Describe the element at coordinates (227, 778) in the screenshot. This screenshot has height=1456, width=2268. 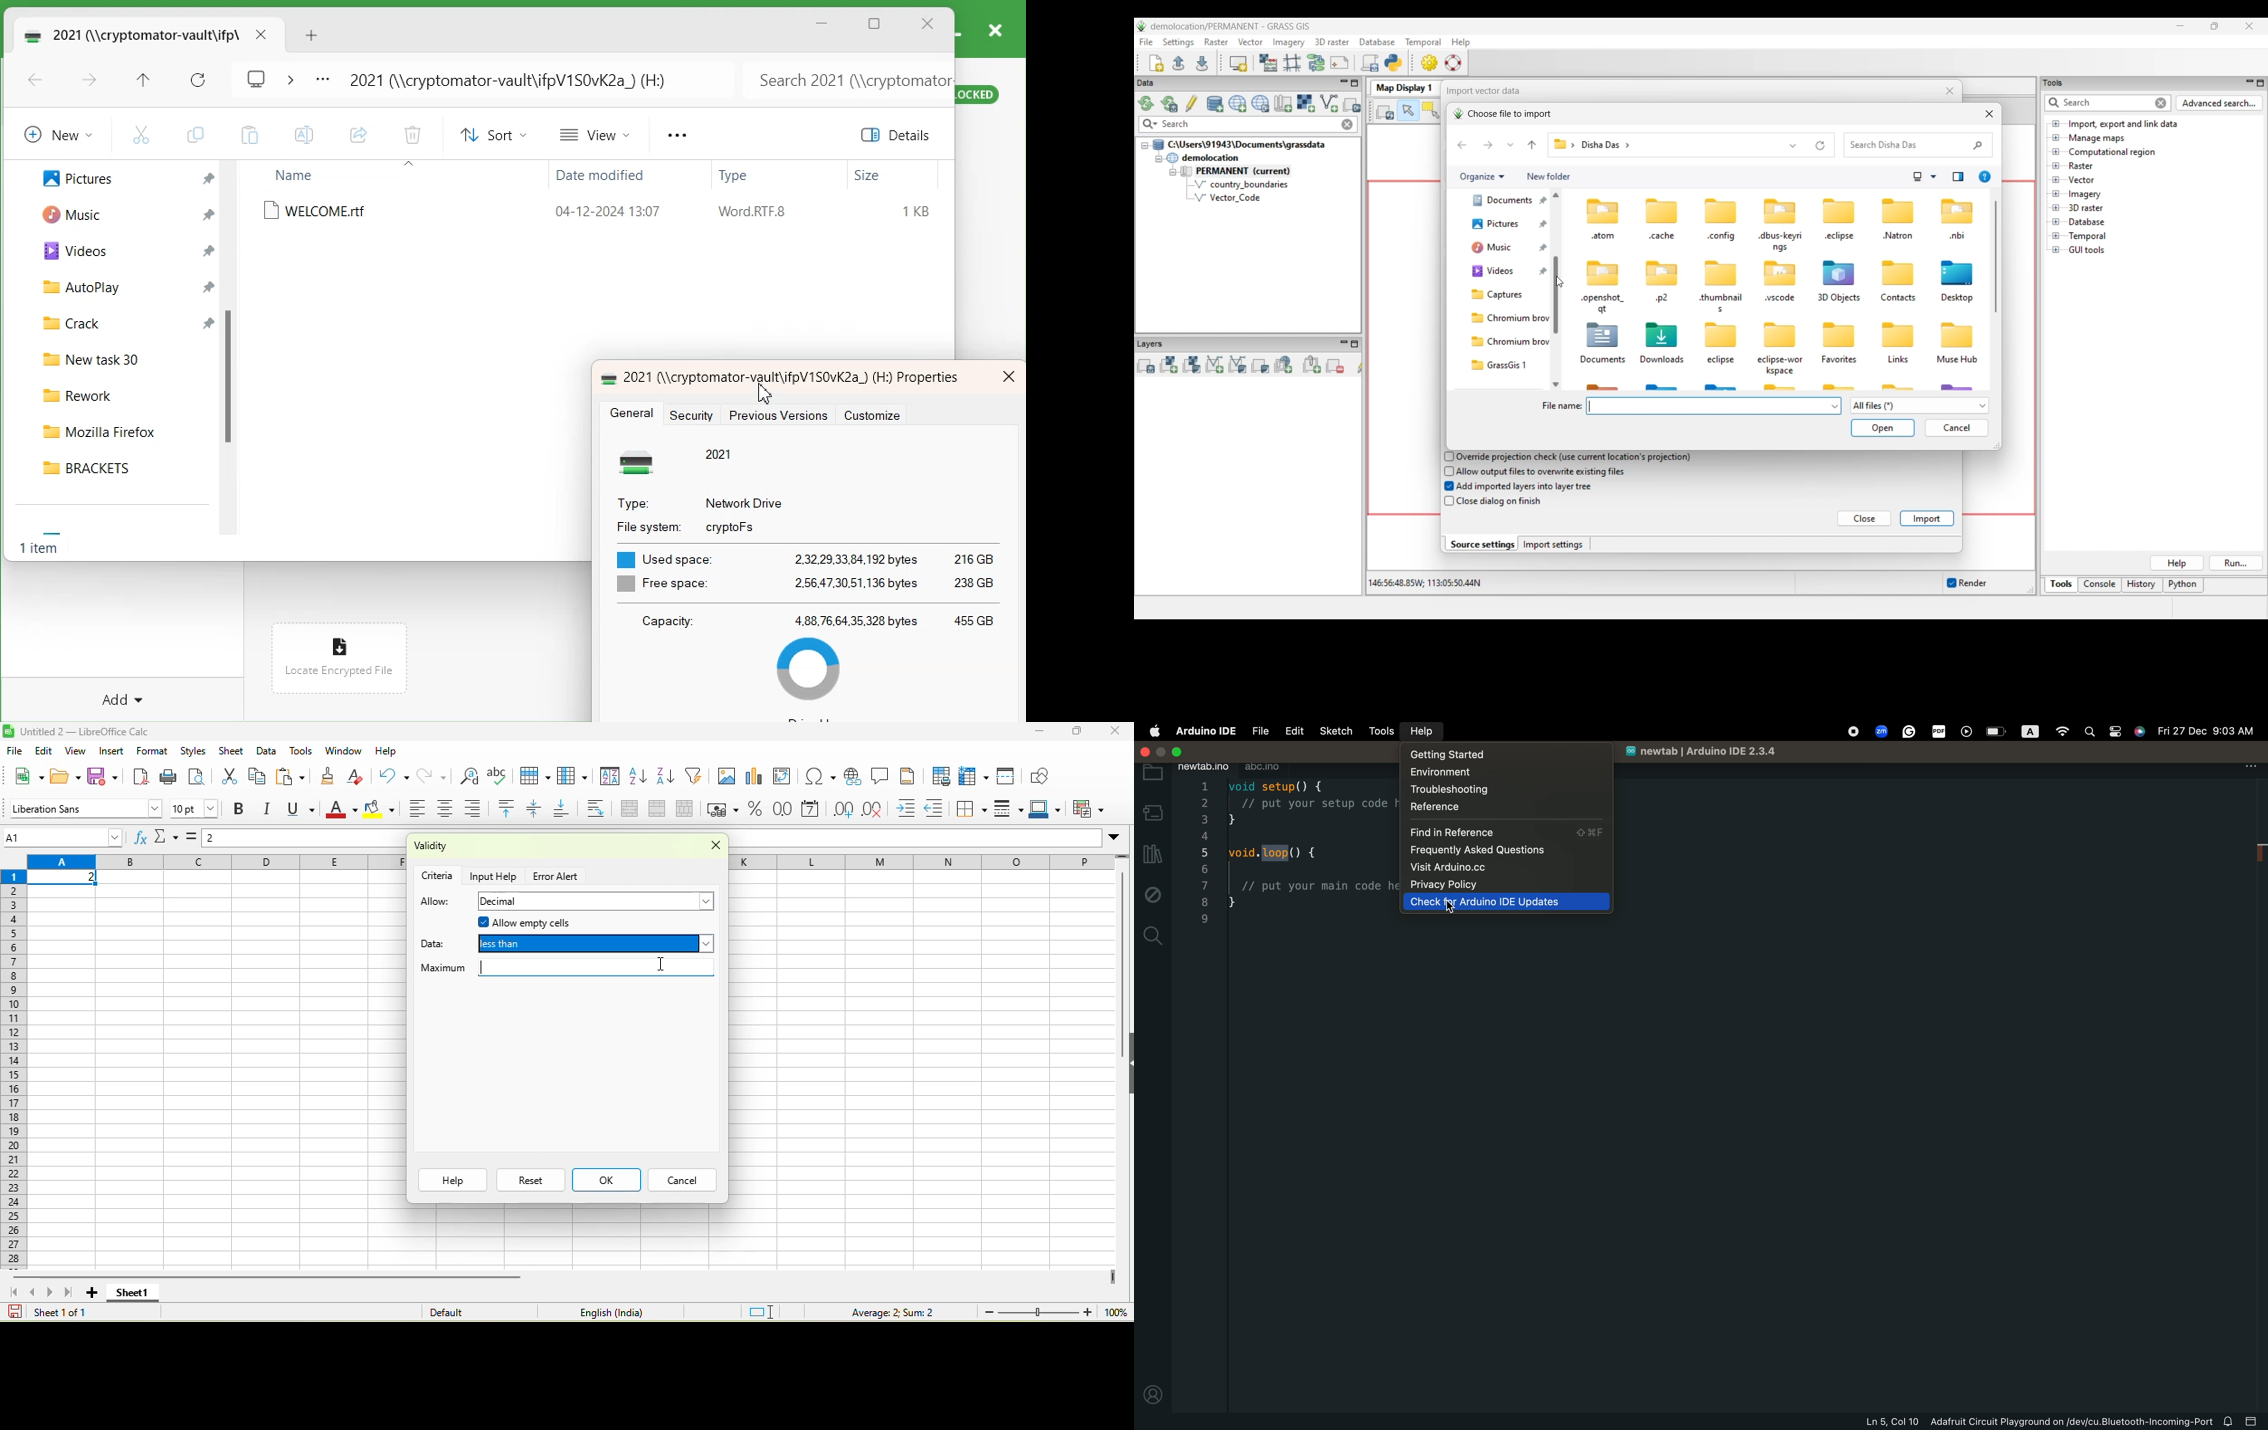
I see `cut` at that location.